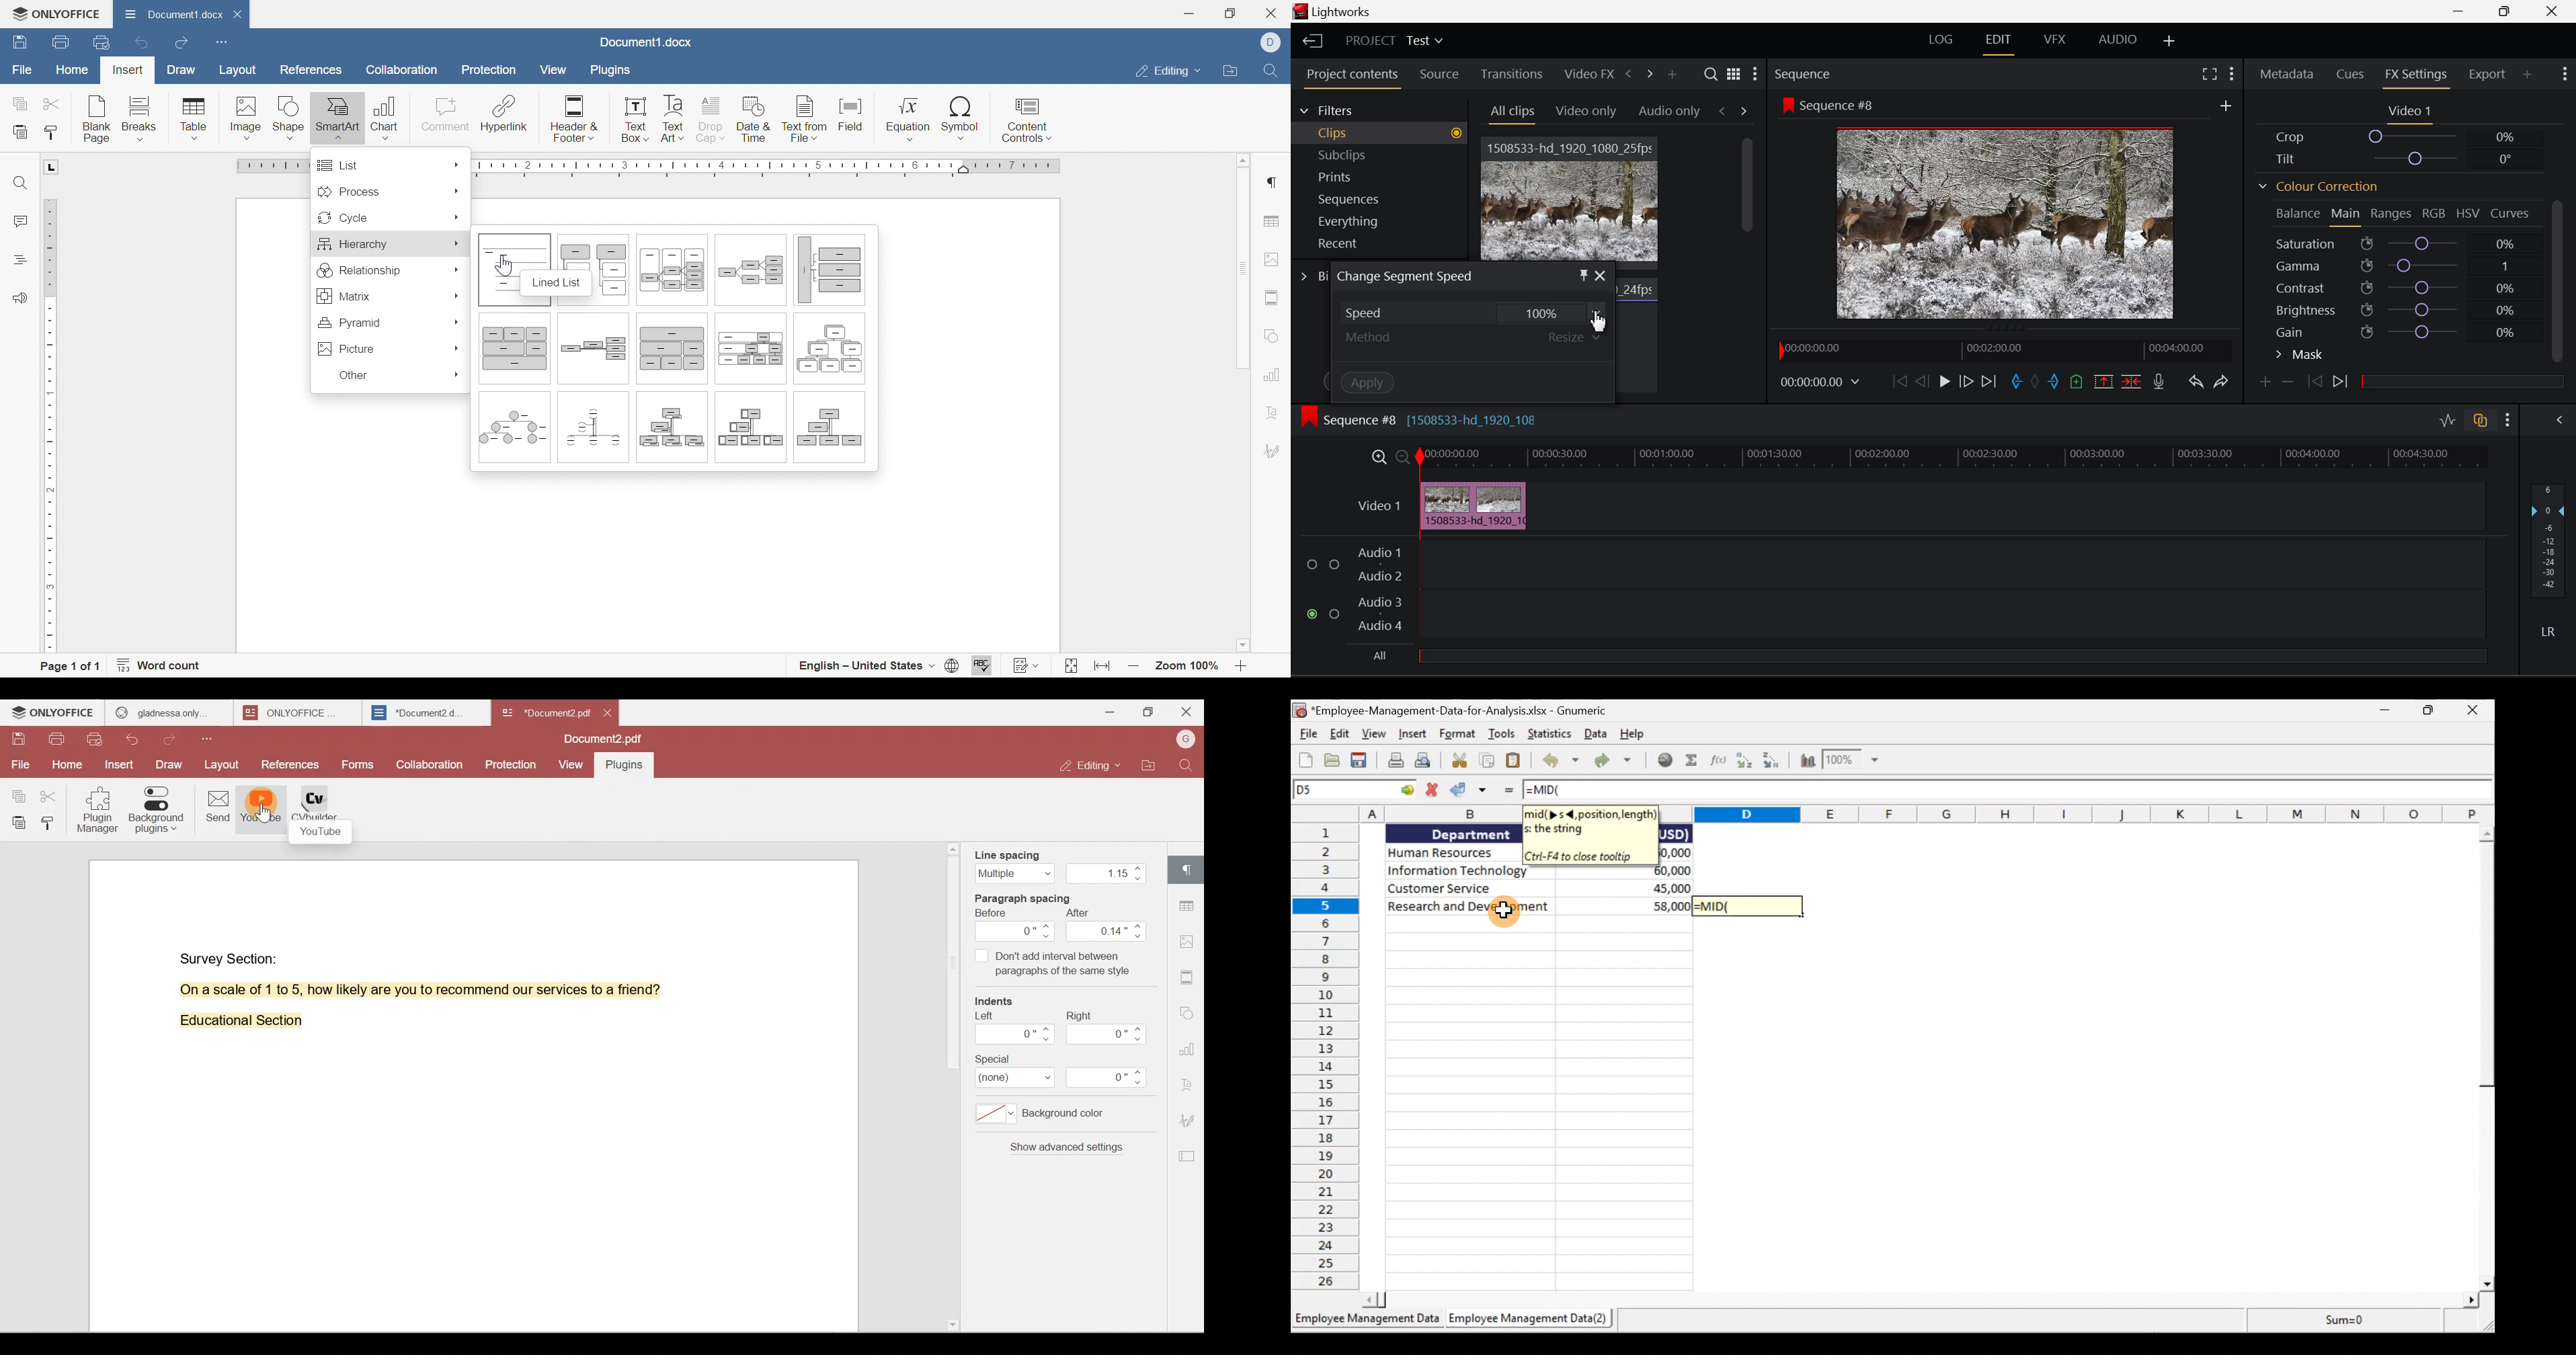  Describe the element at coordinates (612, 72) in the screenshot. I see `Plugins` at that location.